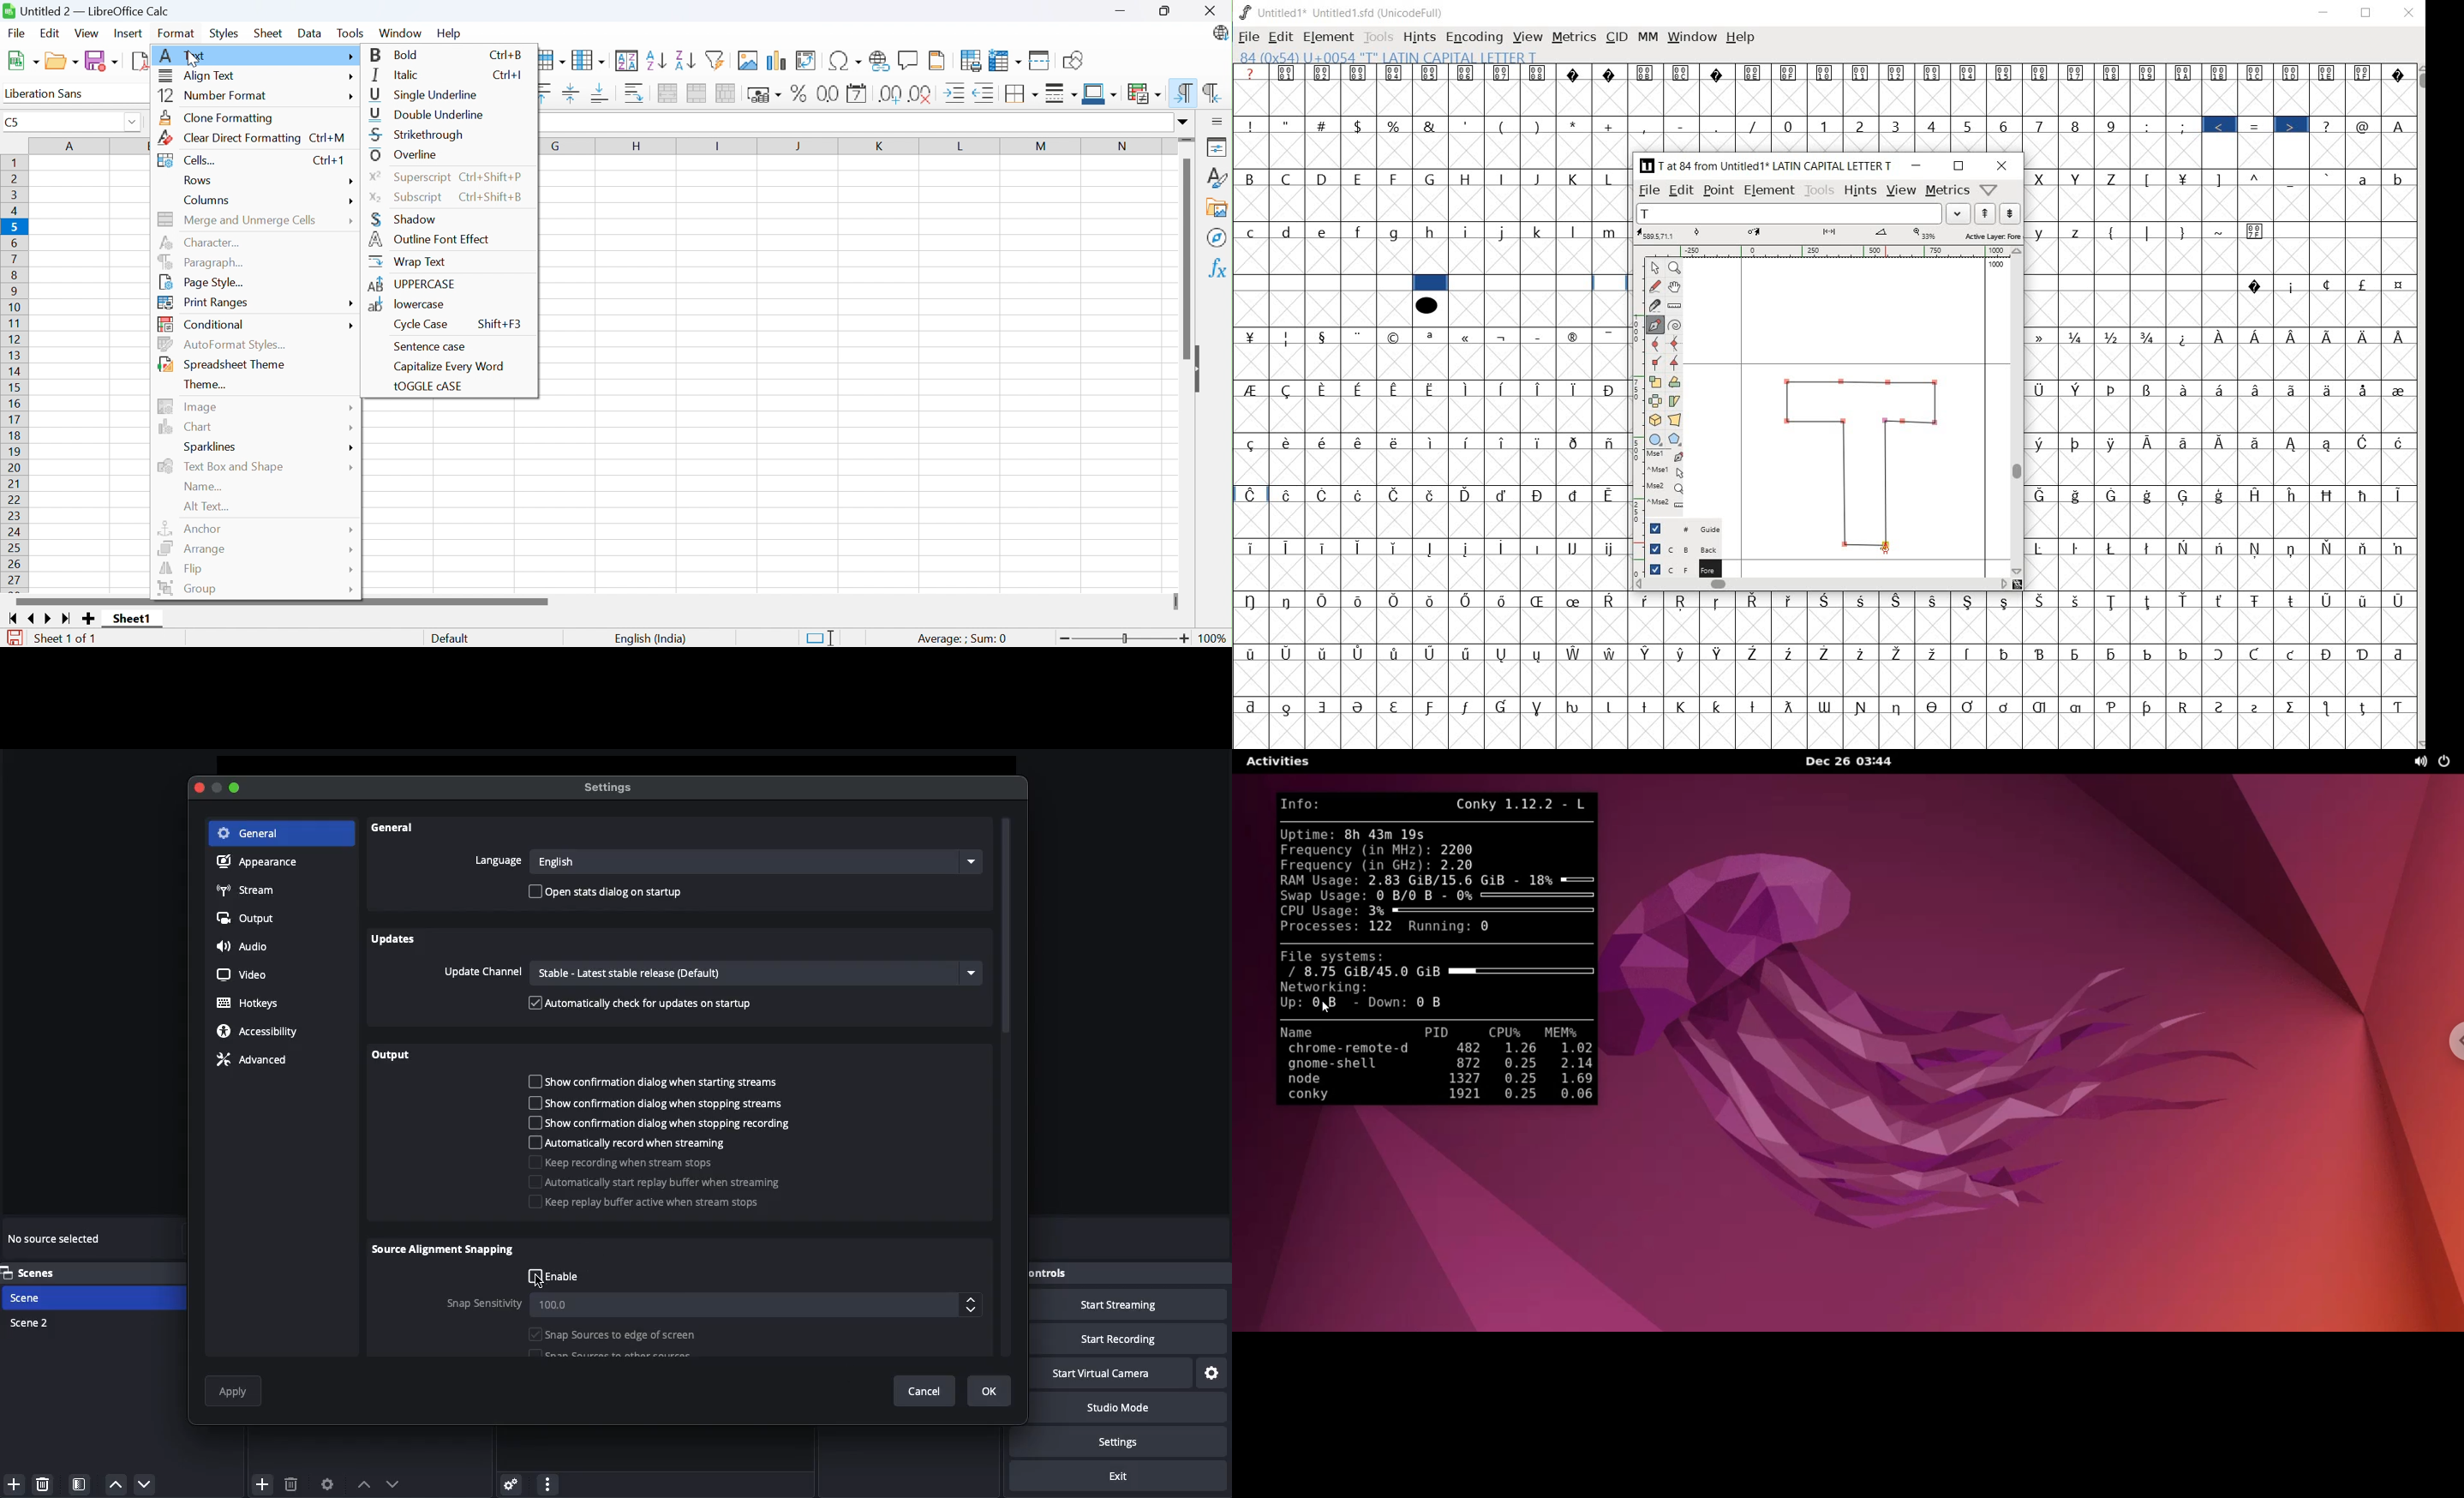 This screenshot has width=2464, height=1512. Describe the element at coordinates (1968, 124) in the screenshot. I see `5` at that location.